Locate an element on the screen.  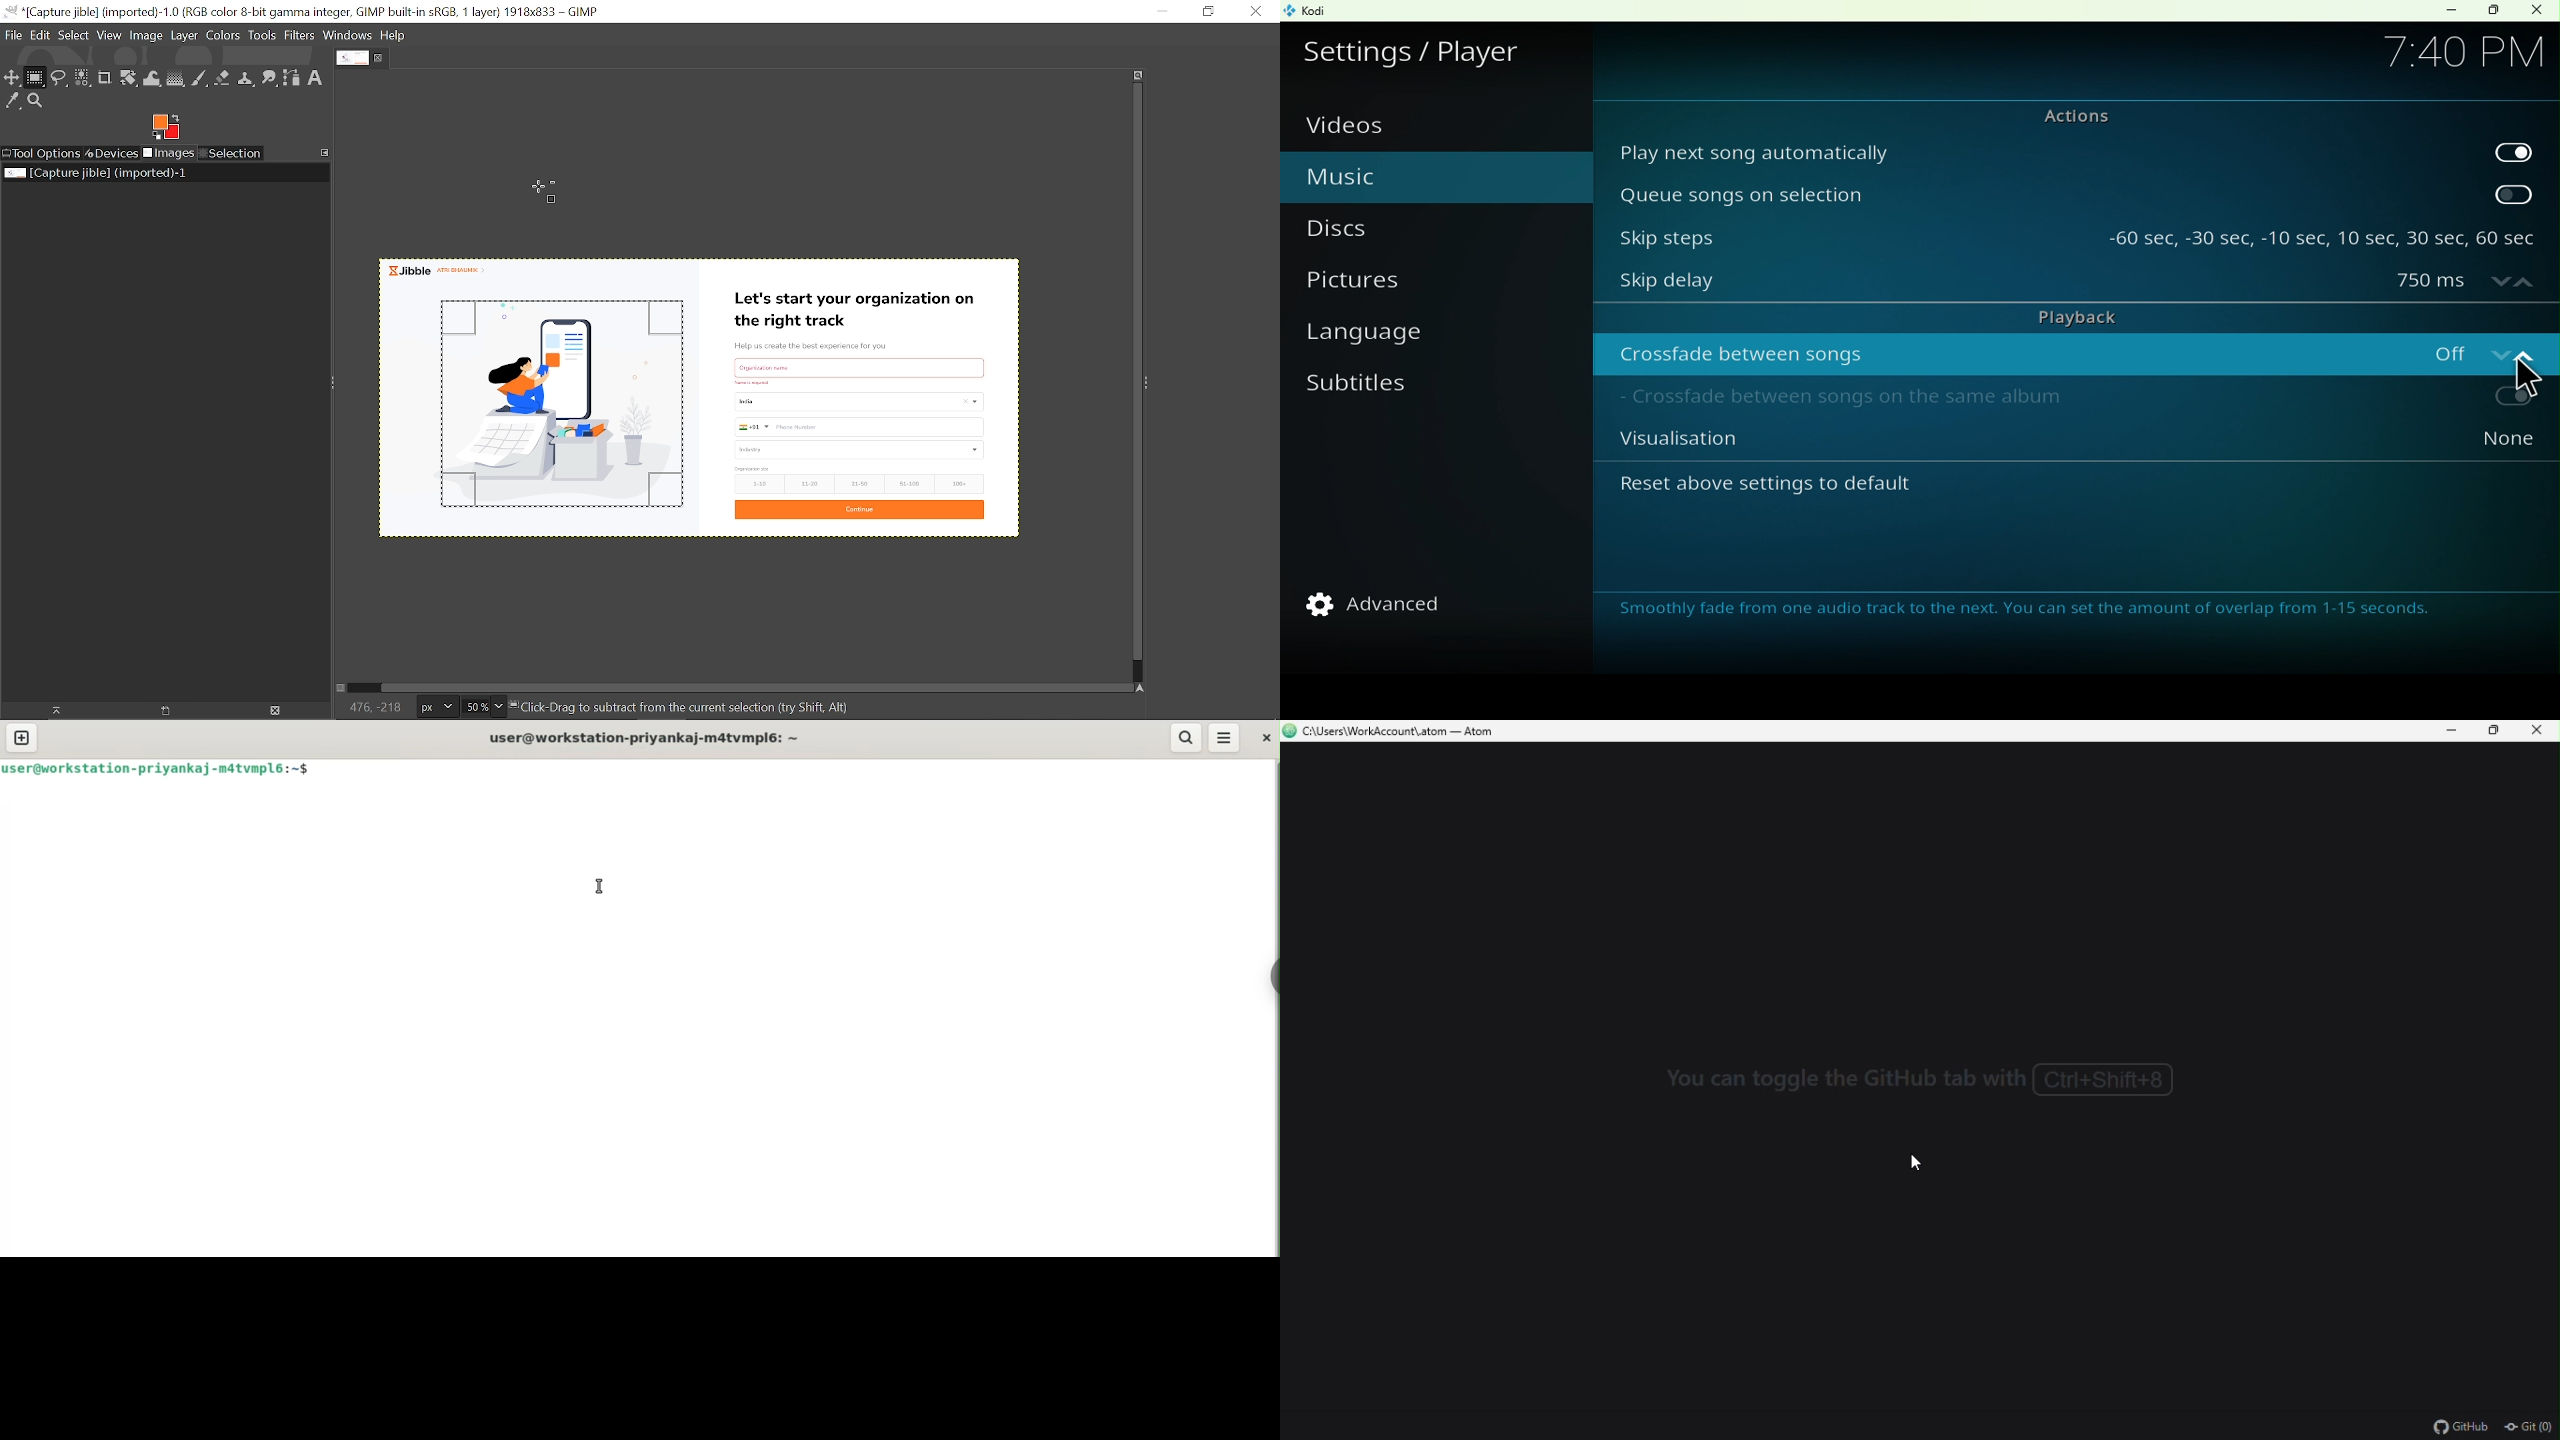
You can toggle the GitHub tab with [ Ctrl+Shift+8] is located at coordinates (1936, 1079).